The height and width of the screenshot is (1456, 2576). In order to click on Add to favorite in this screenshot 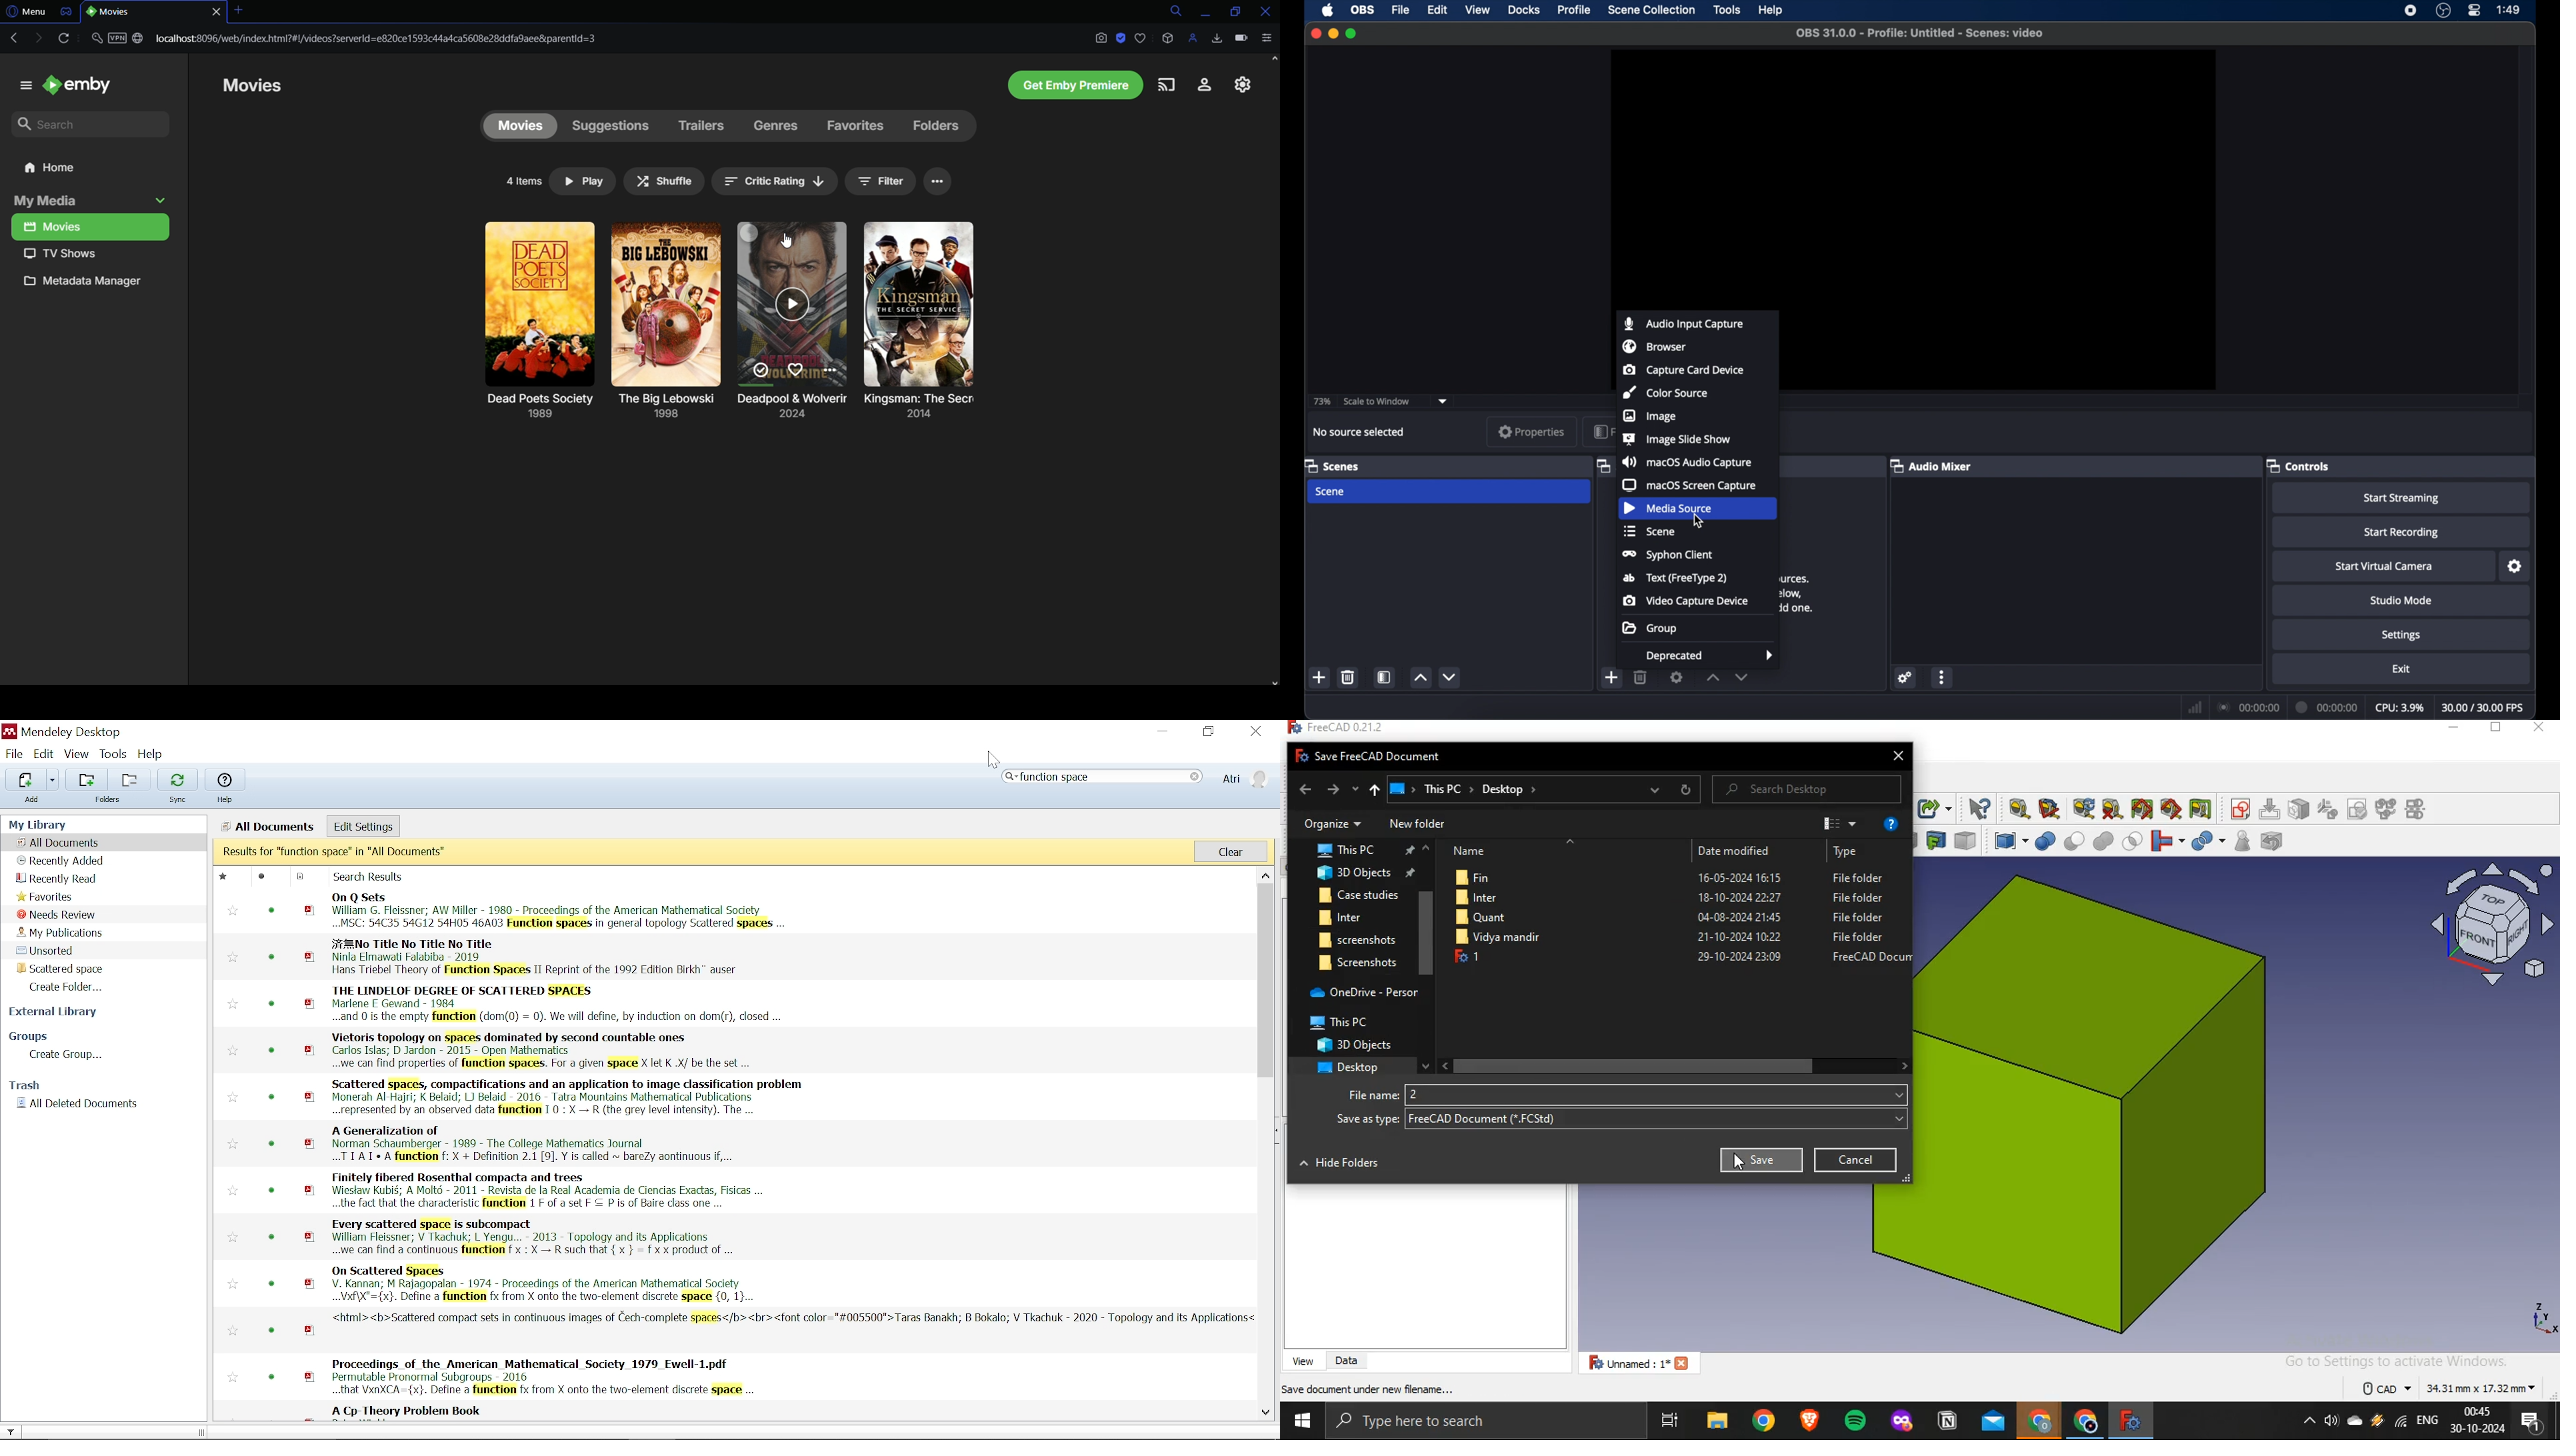, I will do `click(233, 1238)`.